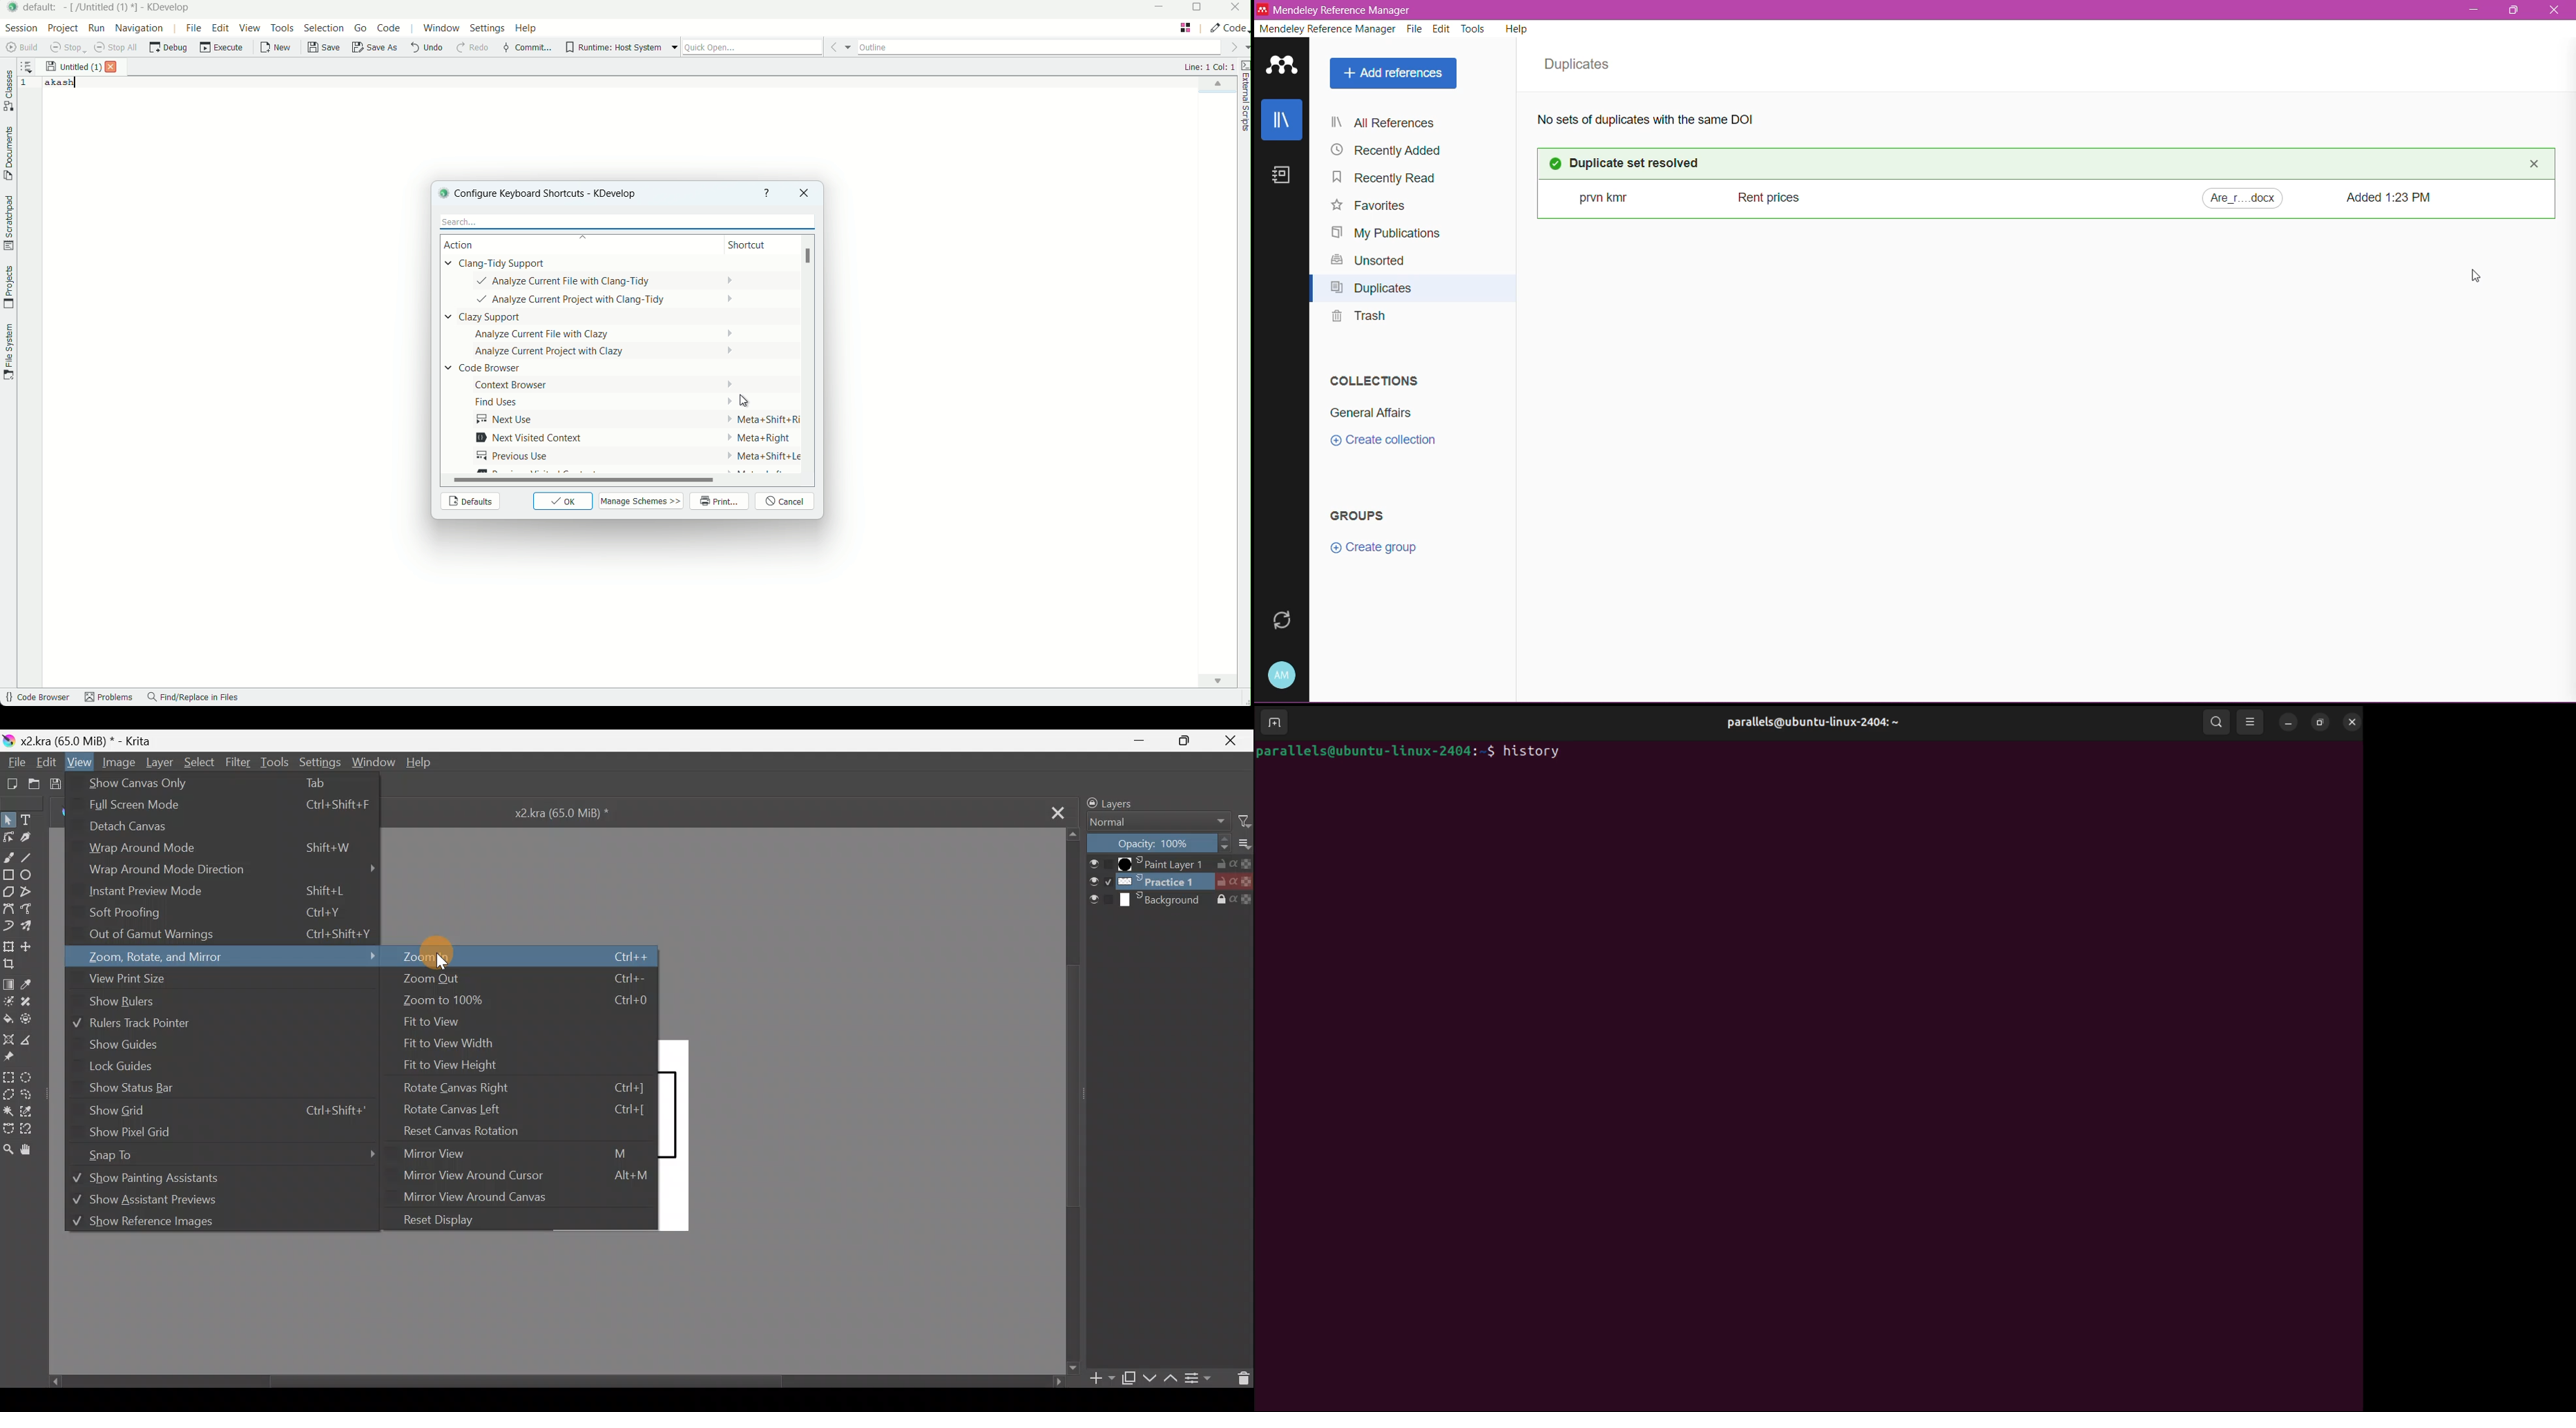  Describe the element at coordinates (514, 1156) in the screenshot. I see `Mirror view  M` at that location.